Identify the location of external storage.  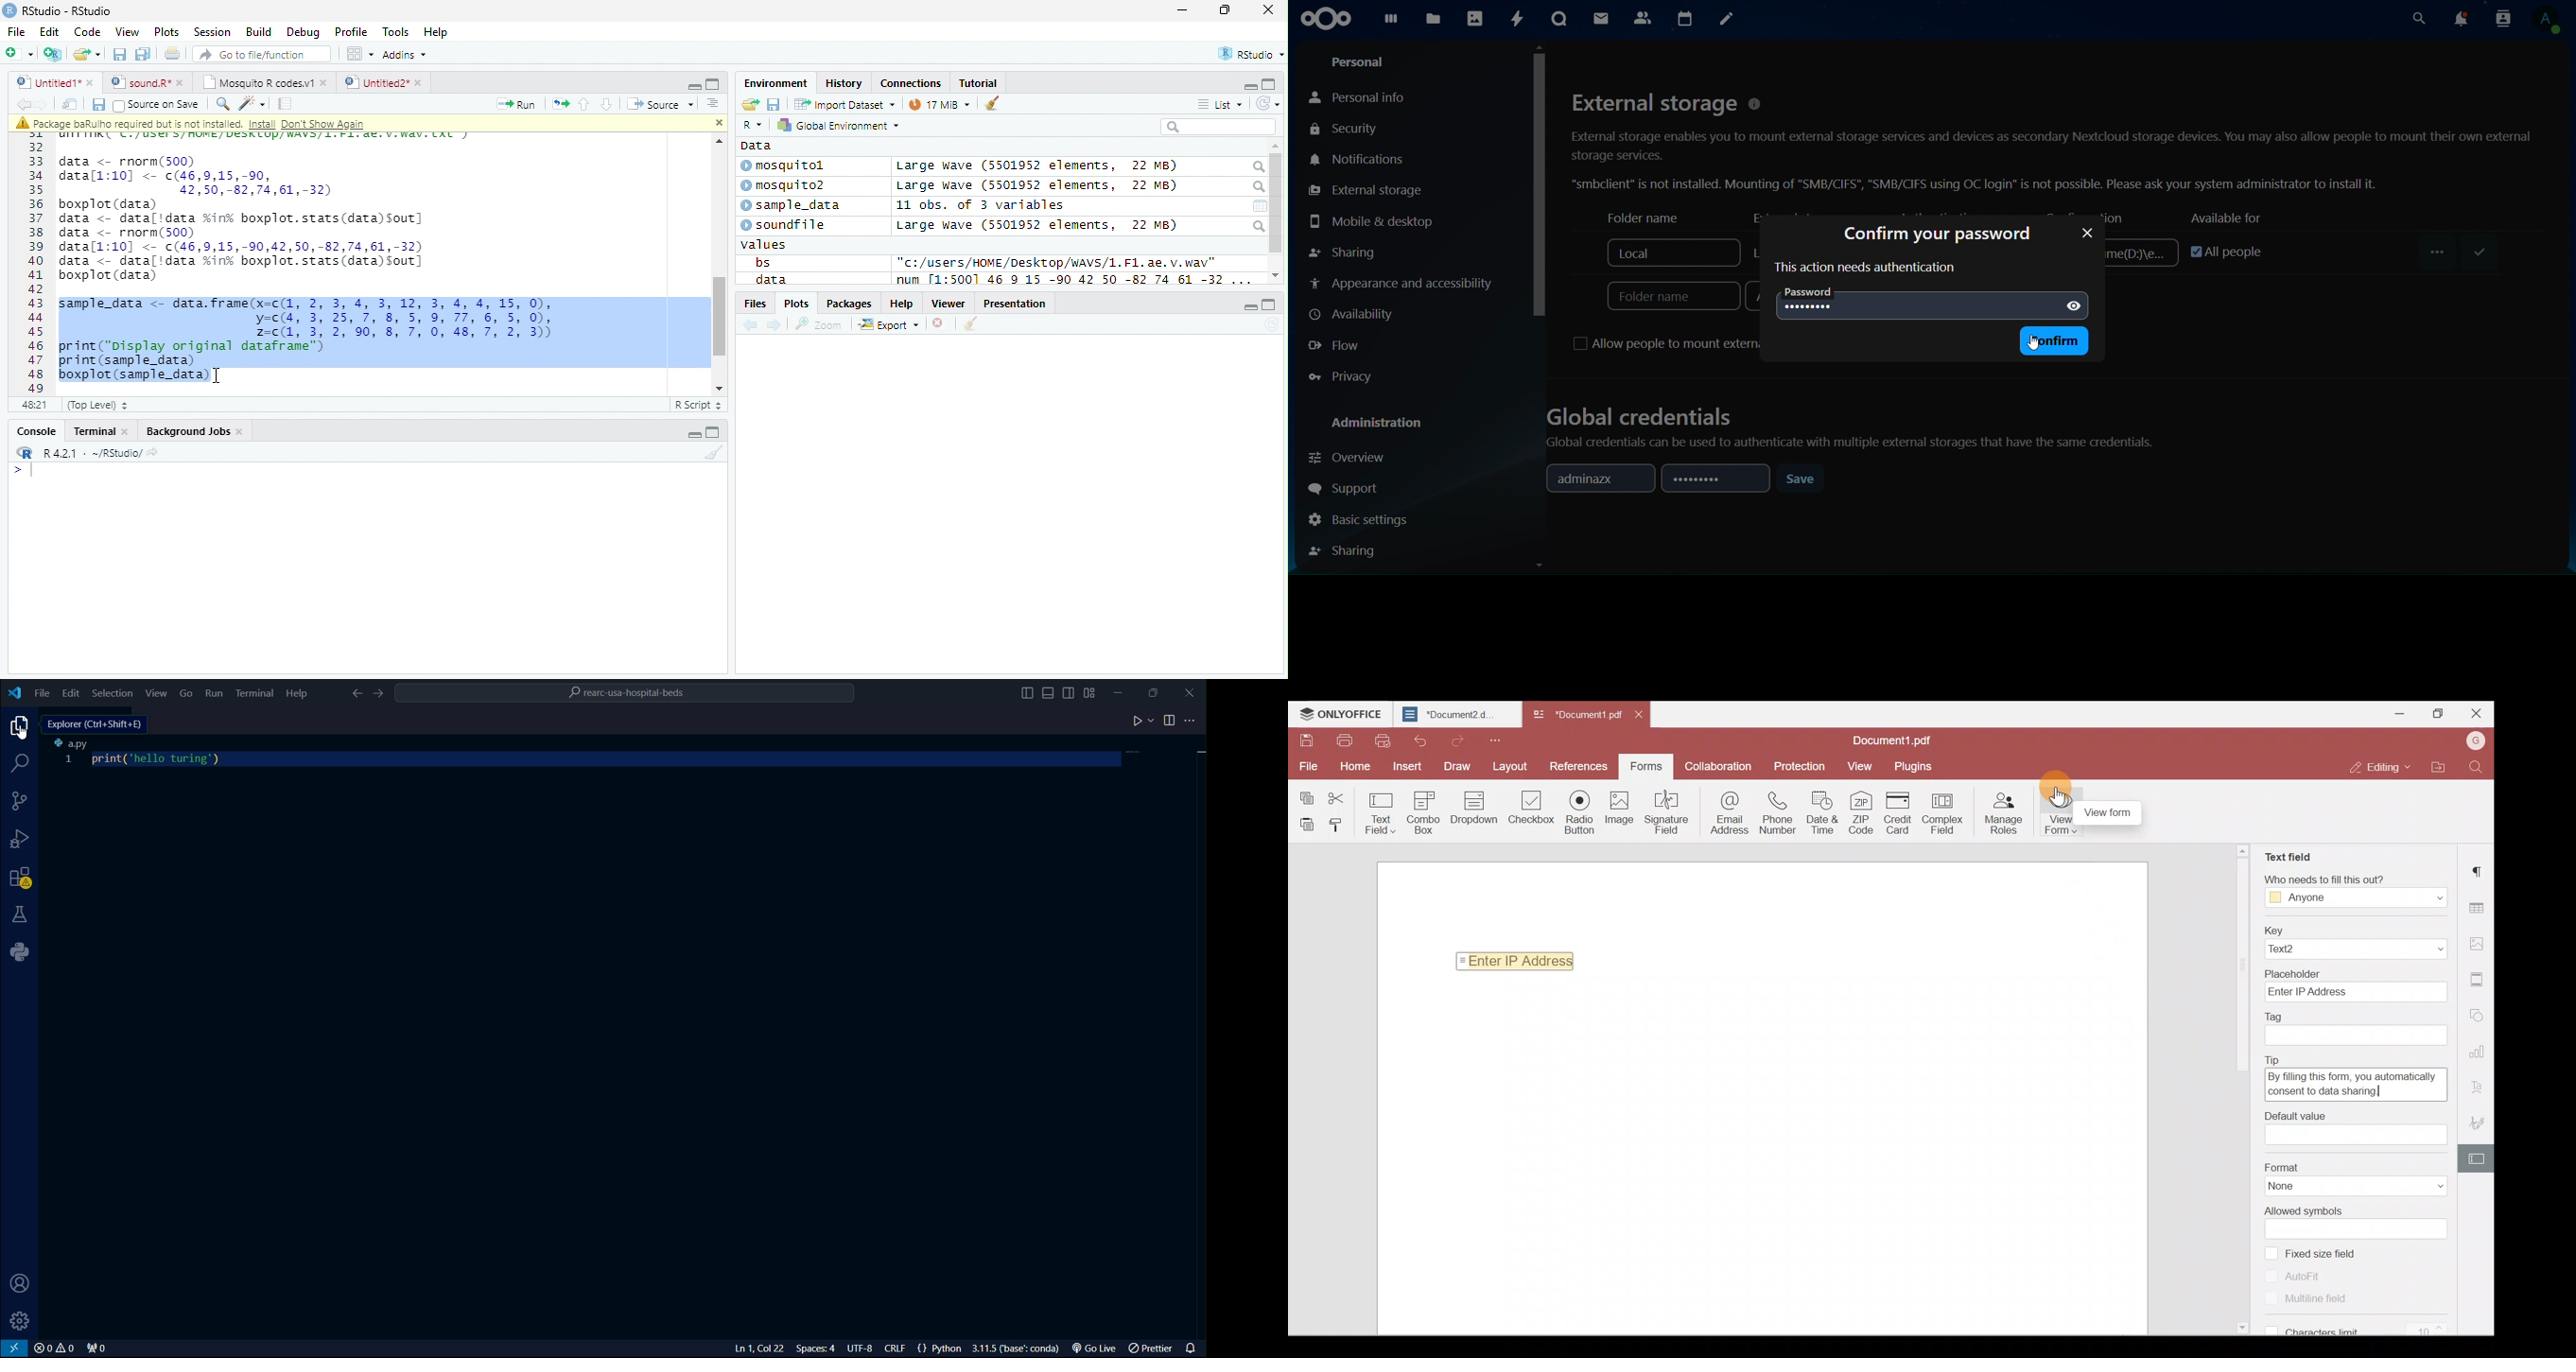
(1364, 191).